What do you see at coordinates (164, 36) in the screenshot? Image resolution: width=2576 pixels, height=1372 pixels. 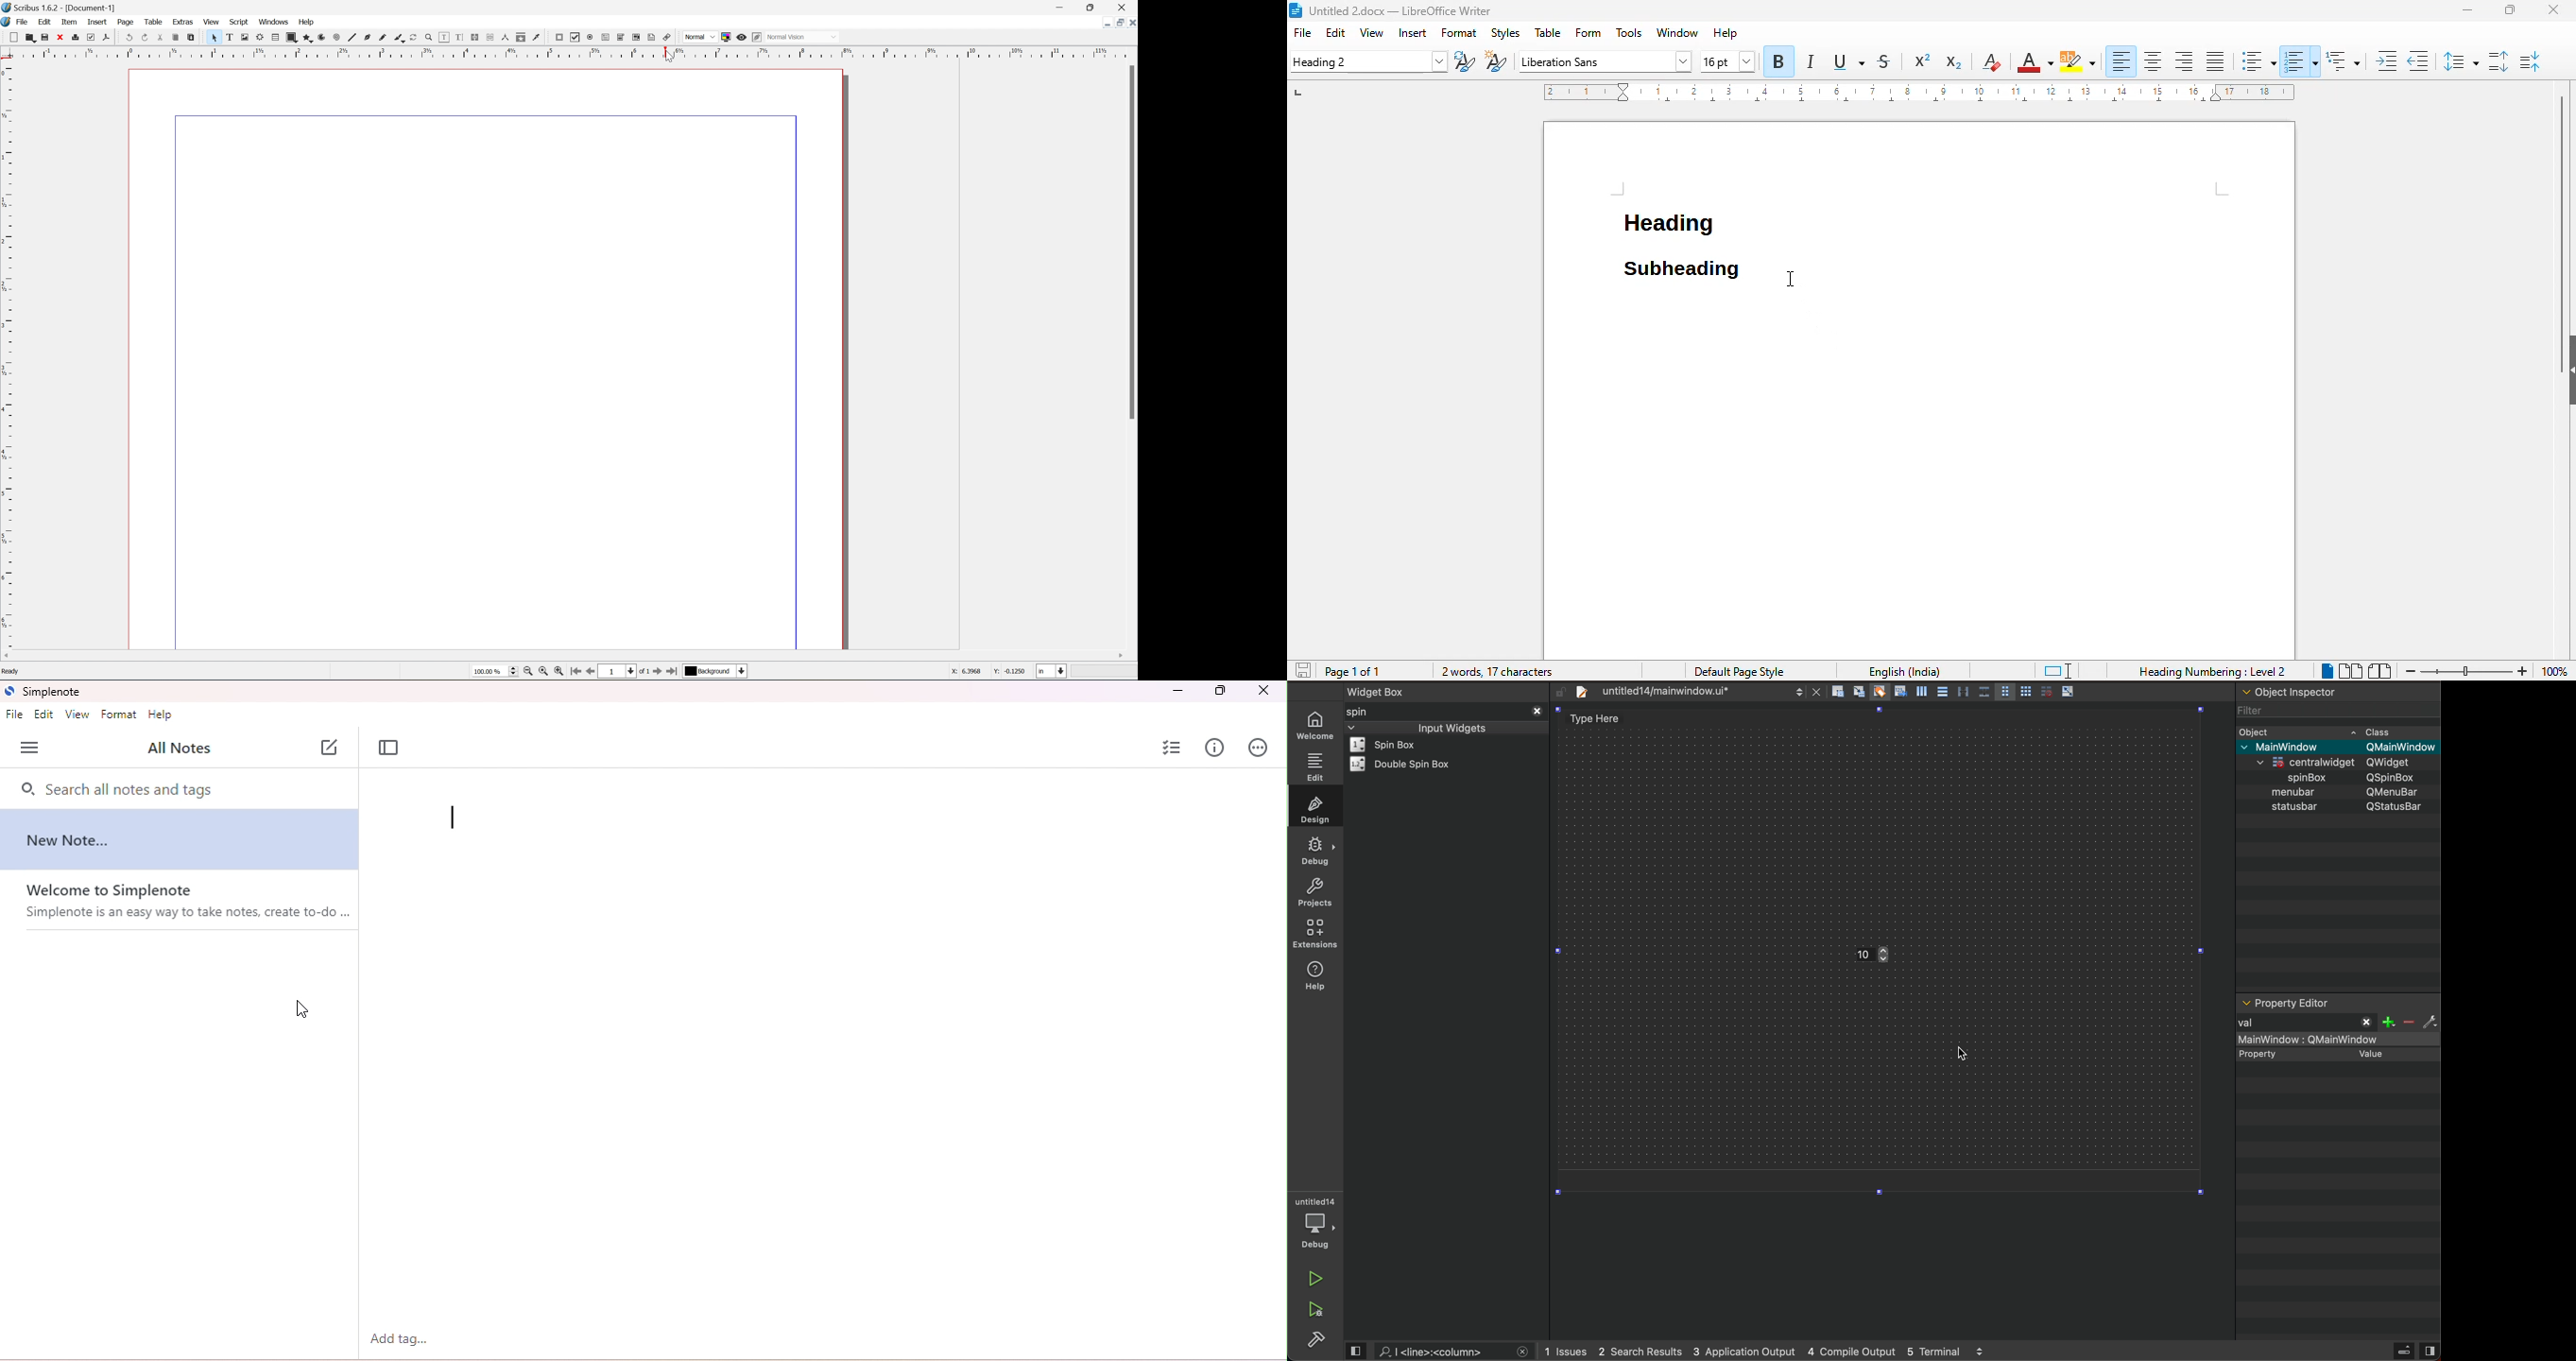 I see `cut` at bounding box center [164, 36].